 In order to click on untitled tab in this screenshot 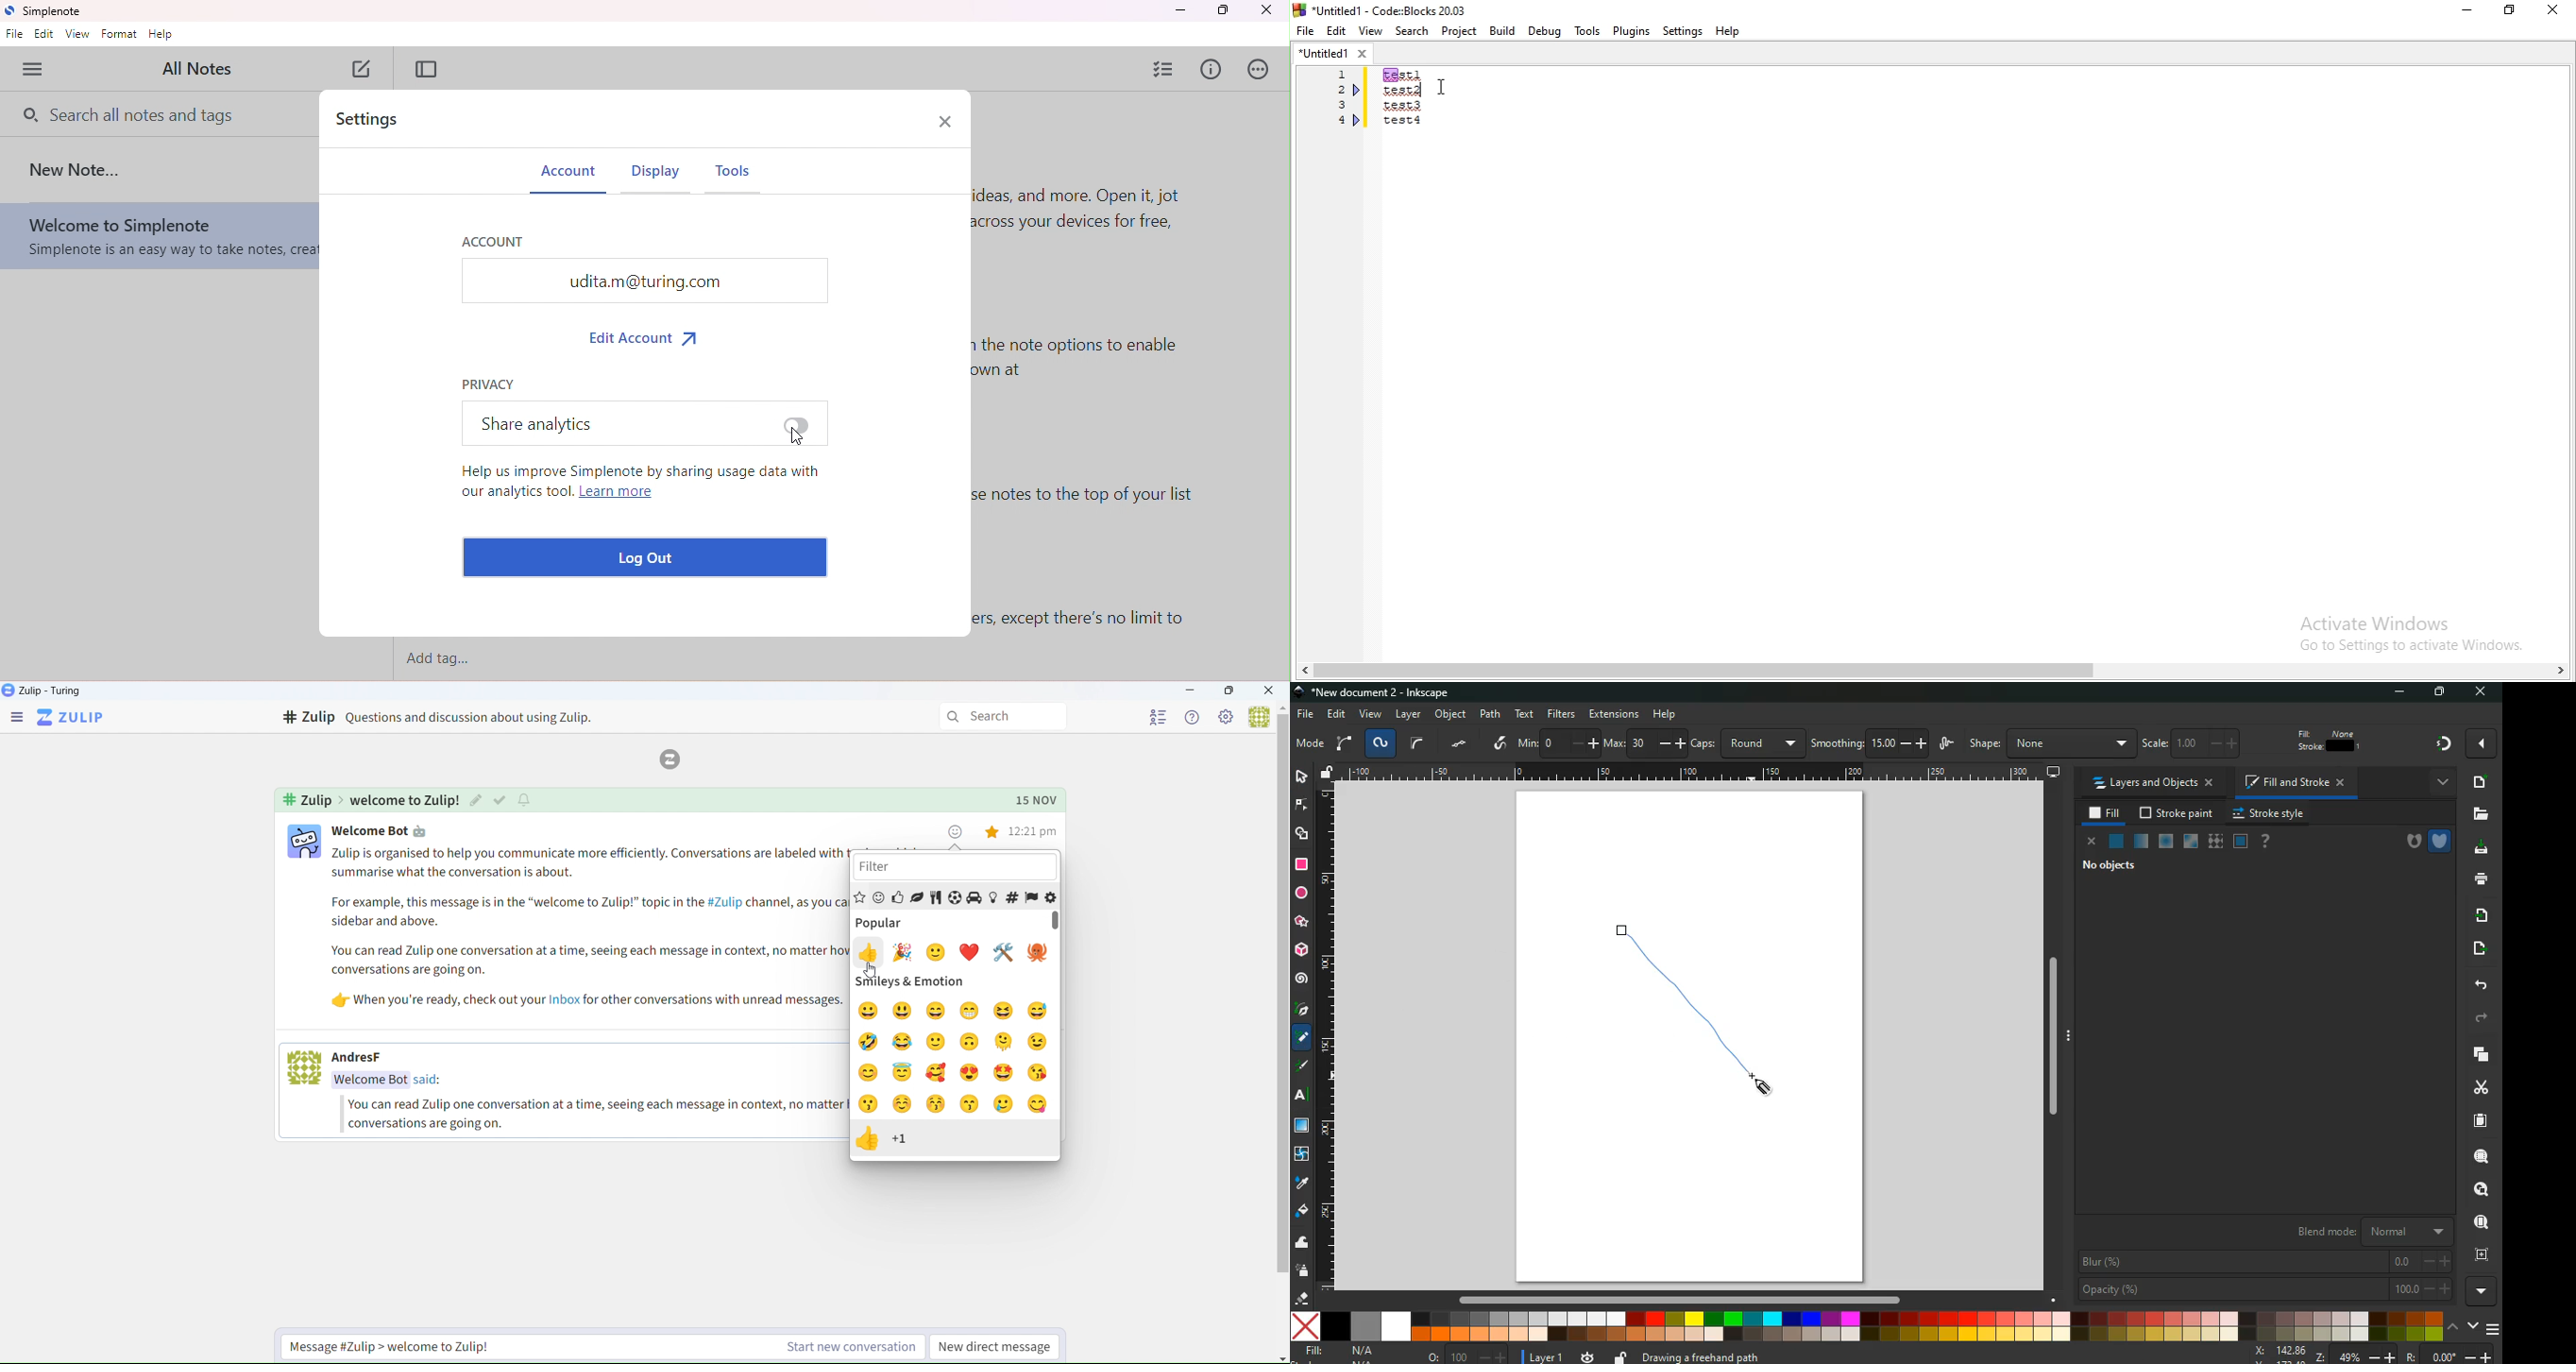, I will do `click(1332, 55)`.